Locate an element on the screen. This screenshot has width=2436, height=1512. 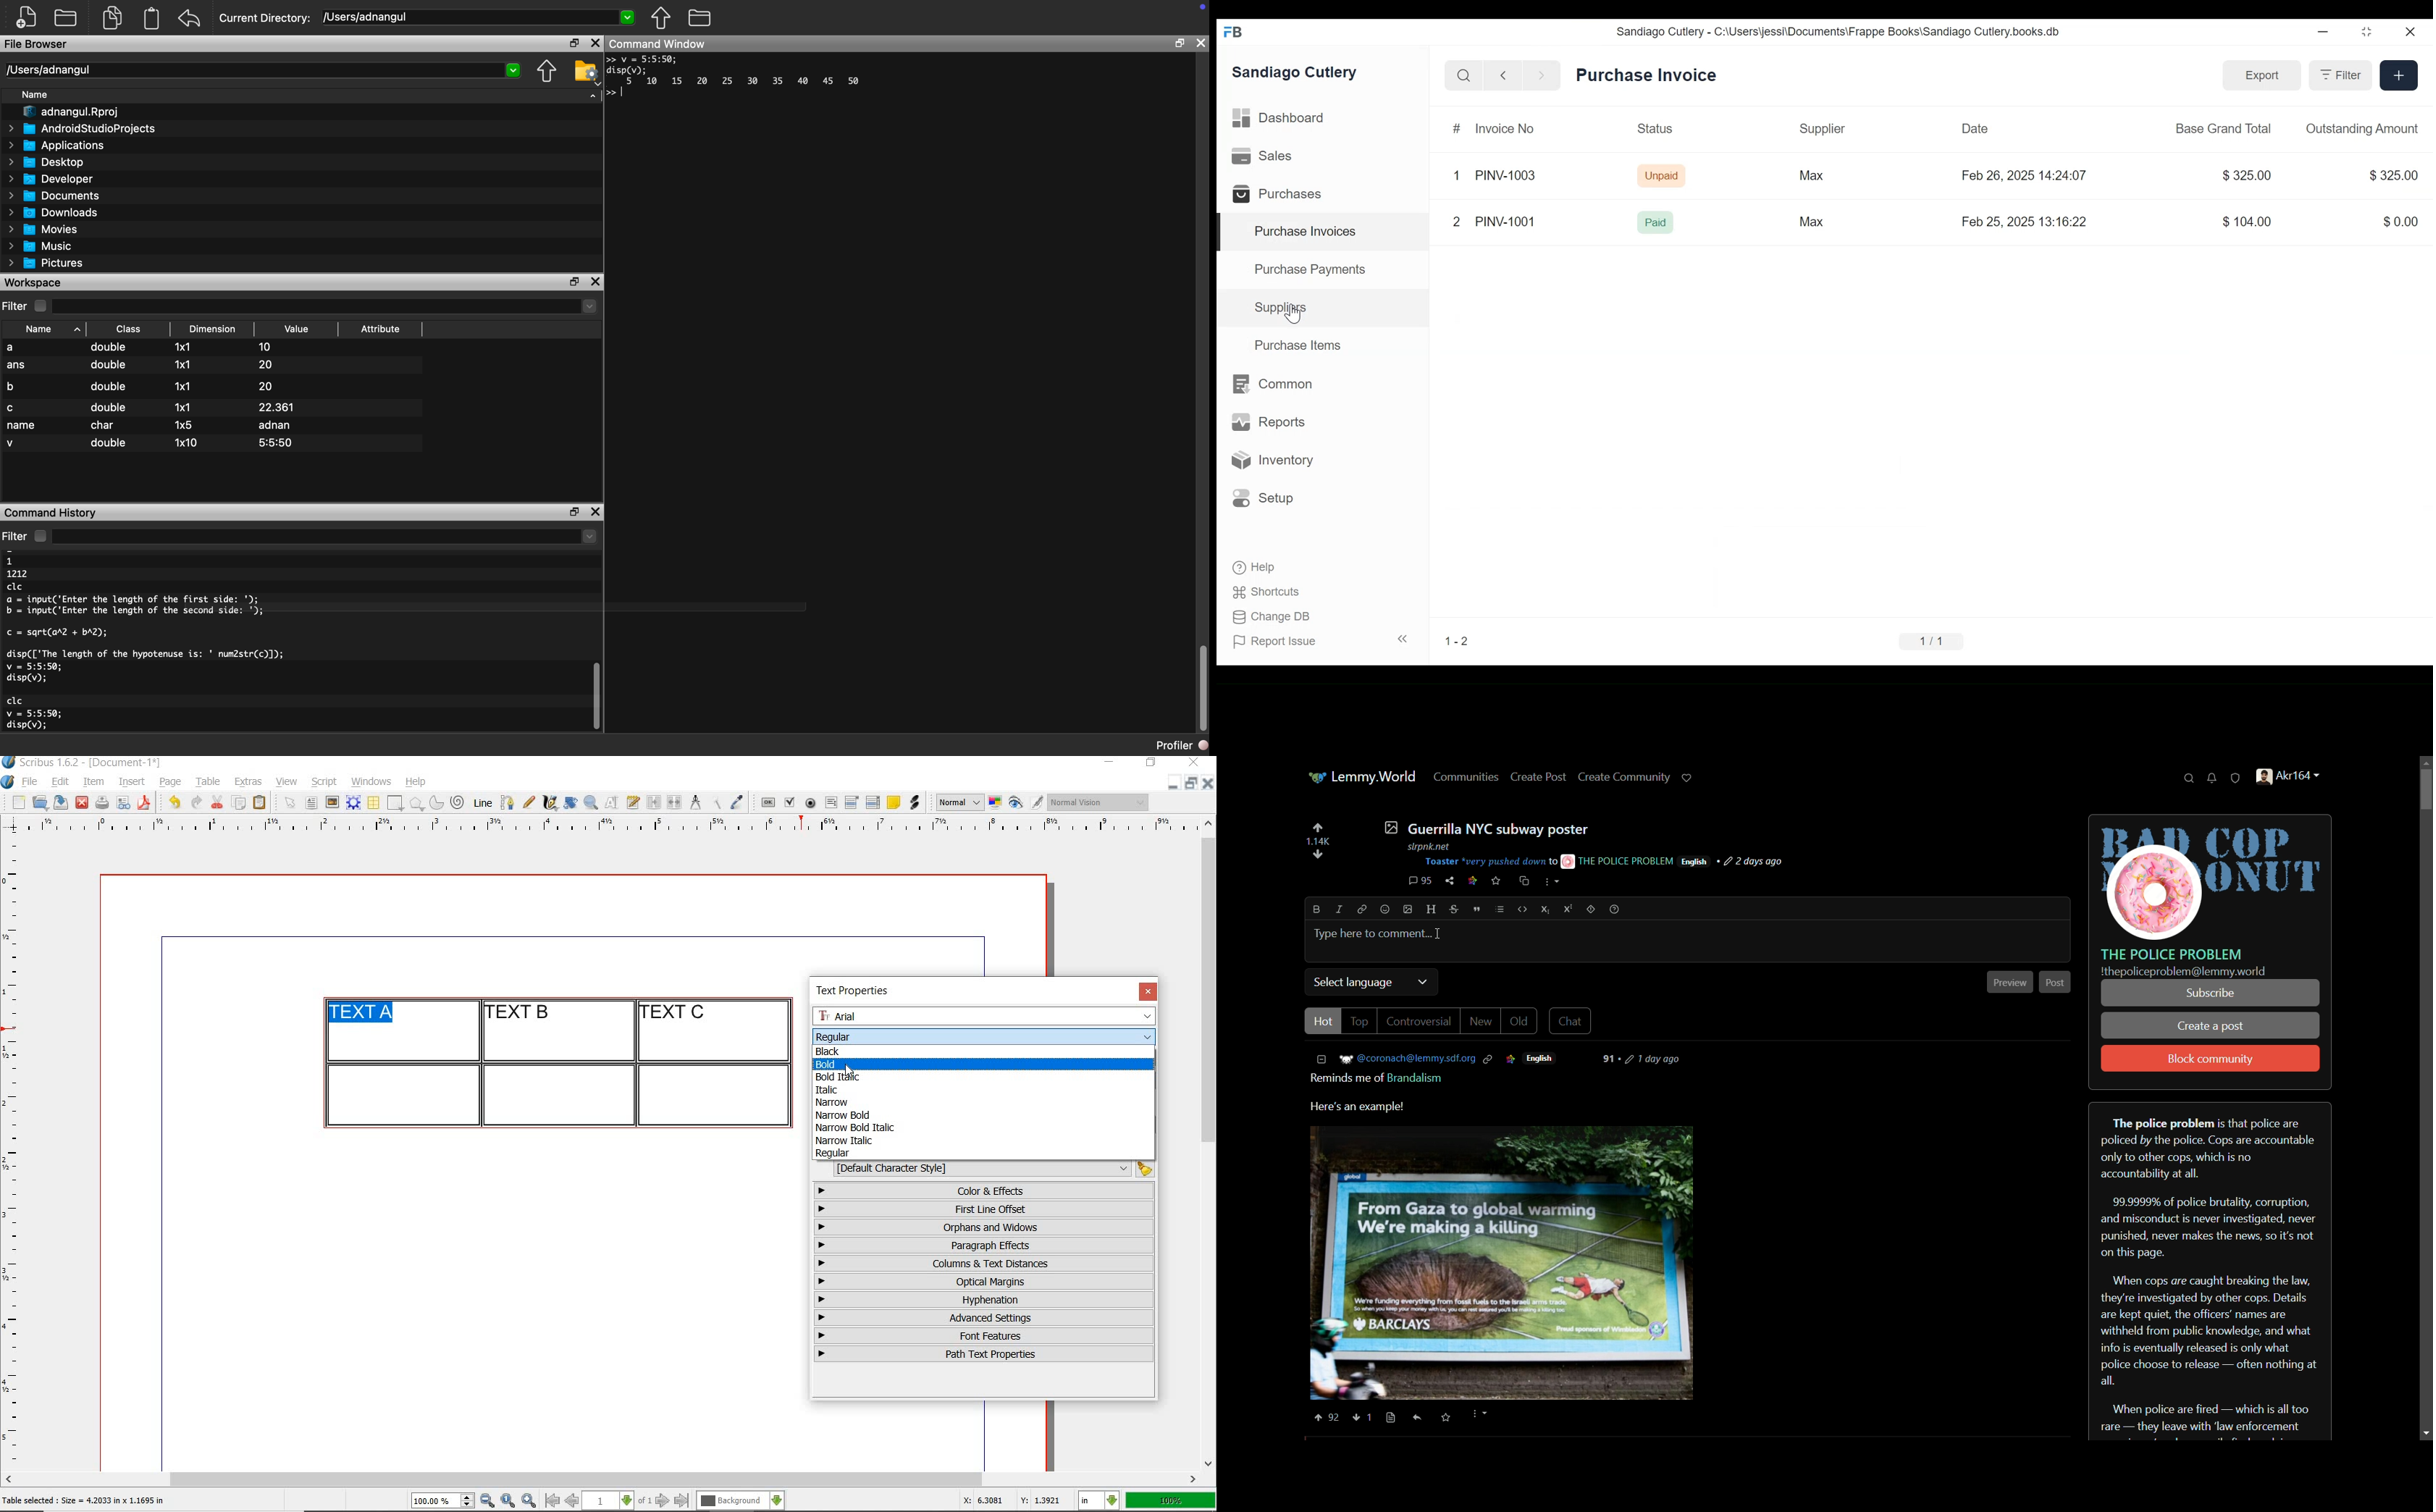
Sales is located at coordinates (1263, 155).